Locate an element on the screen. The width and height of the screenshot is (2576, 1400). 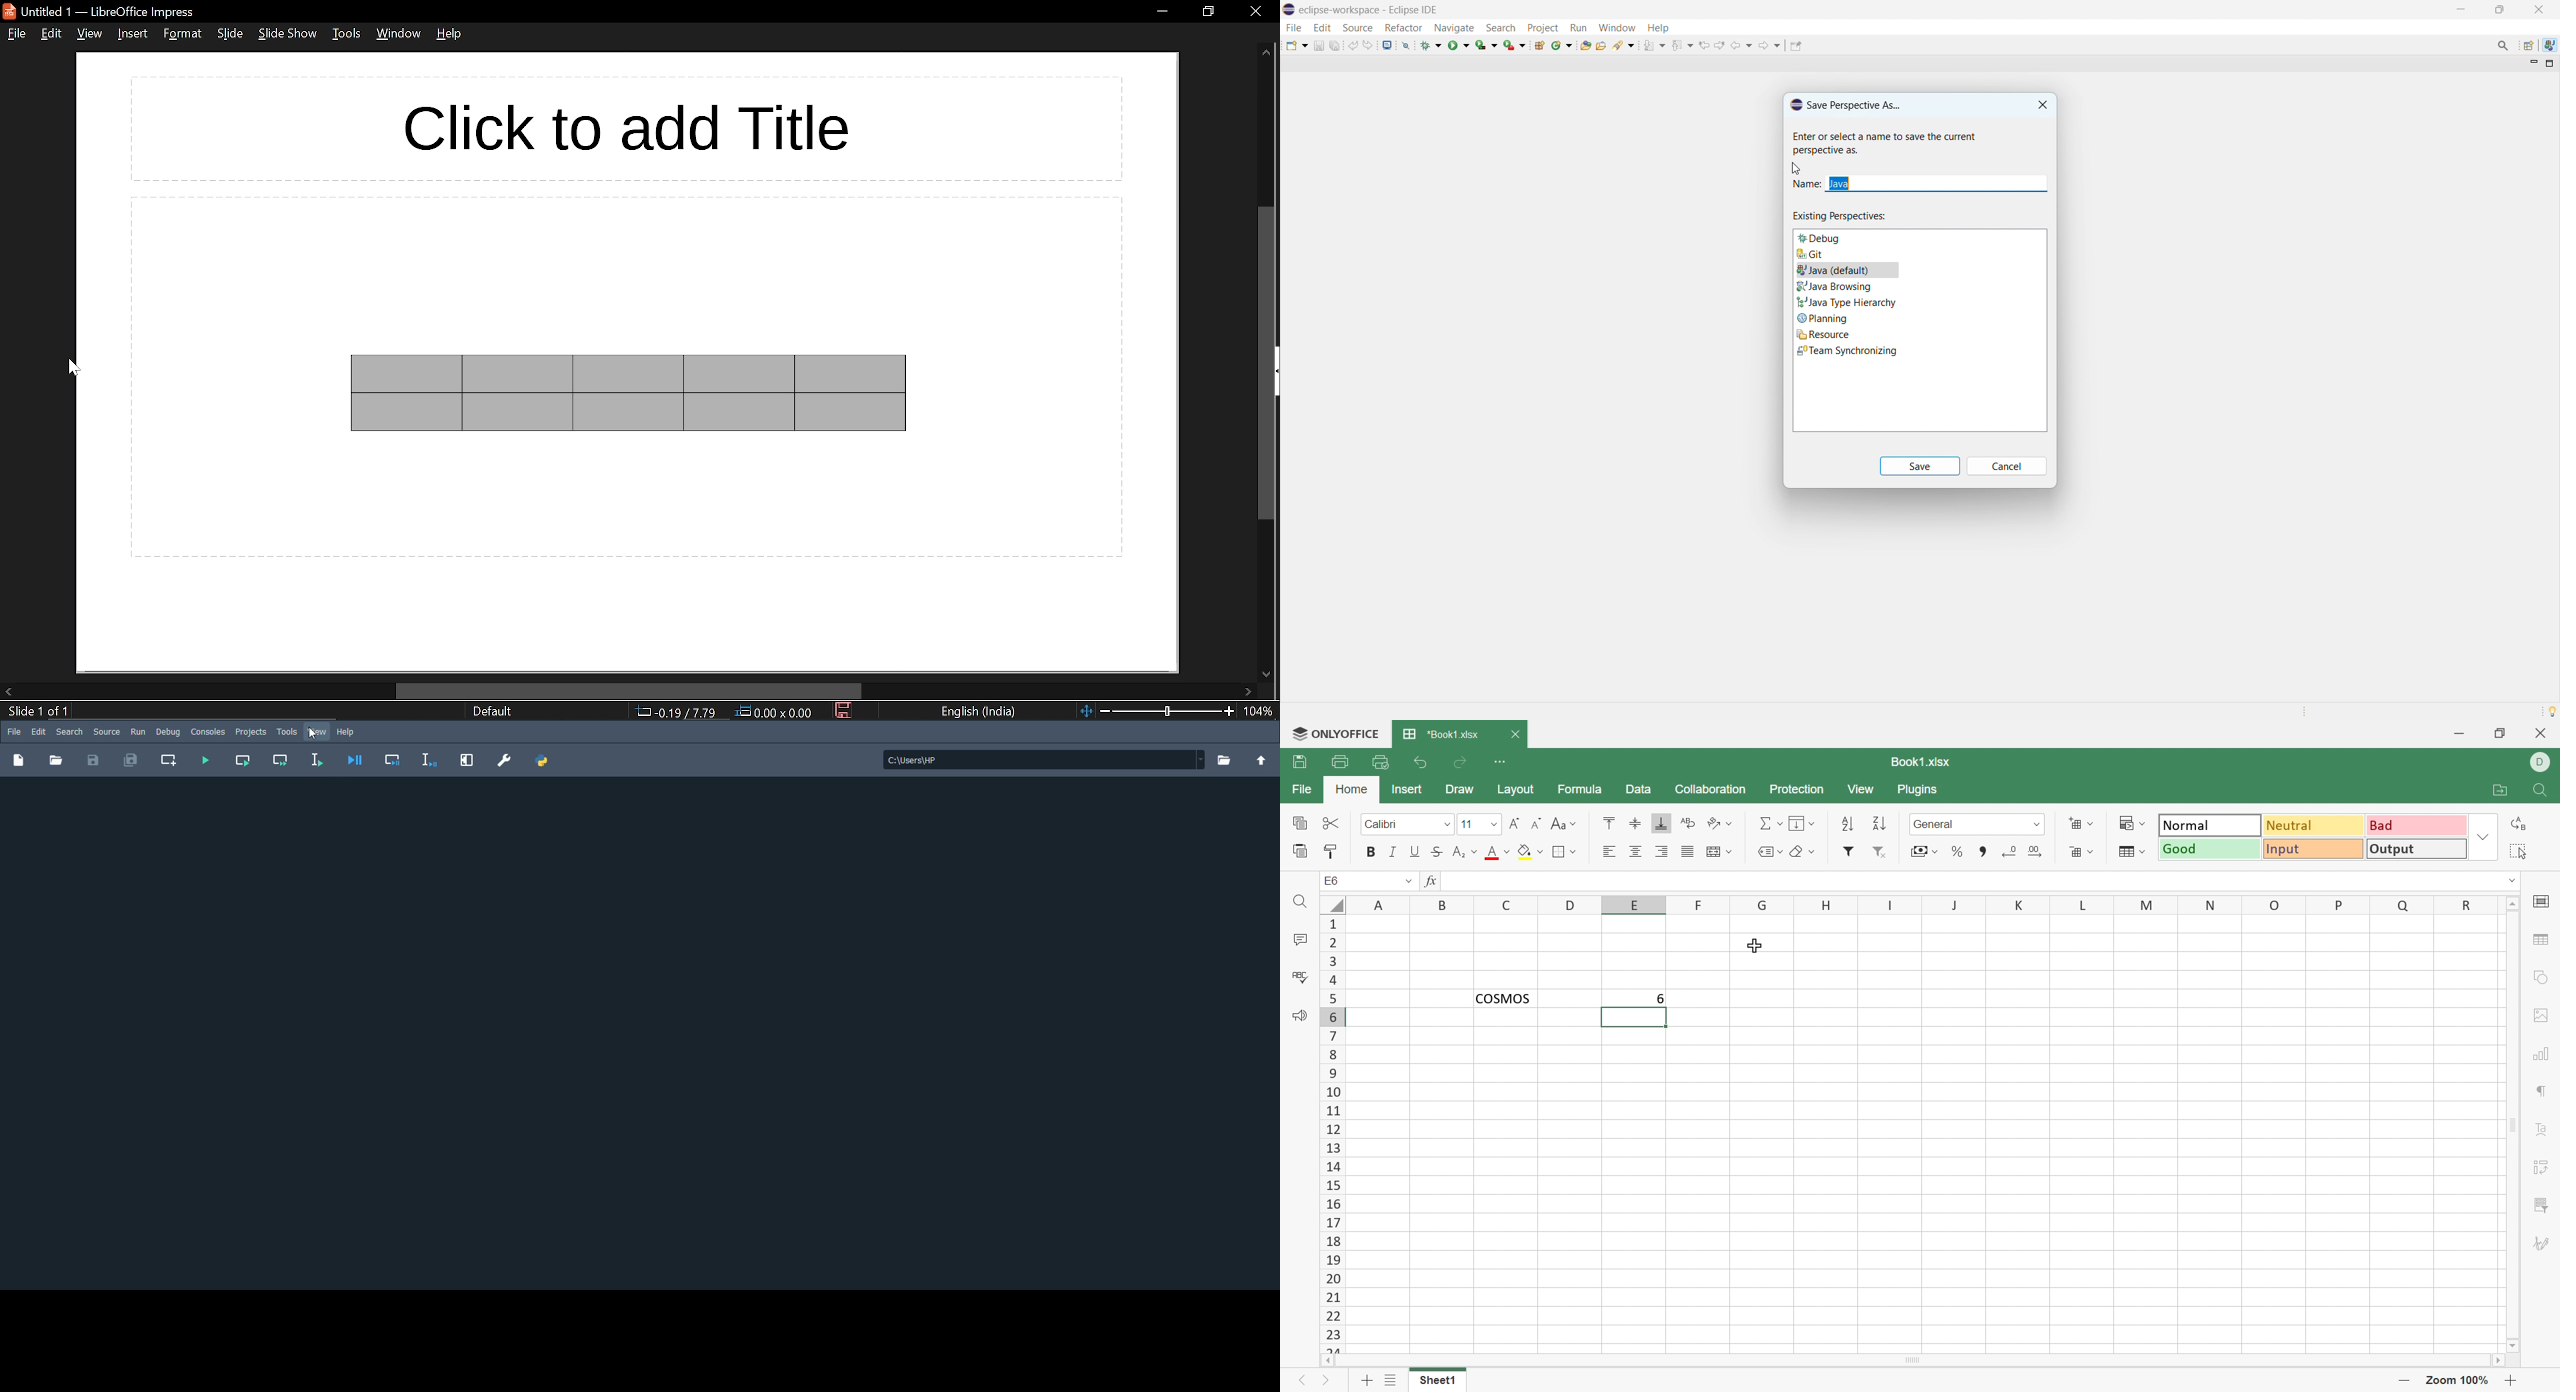
Debug is located at coordinates (169, 731).